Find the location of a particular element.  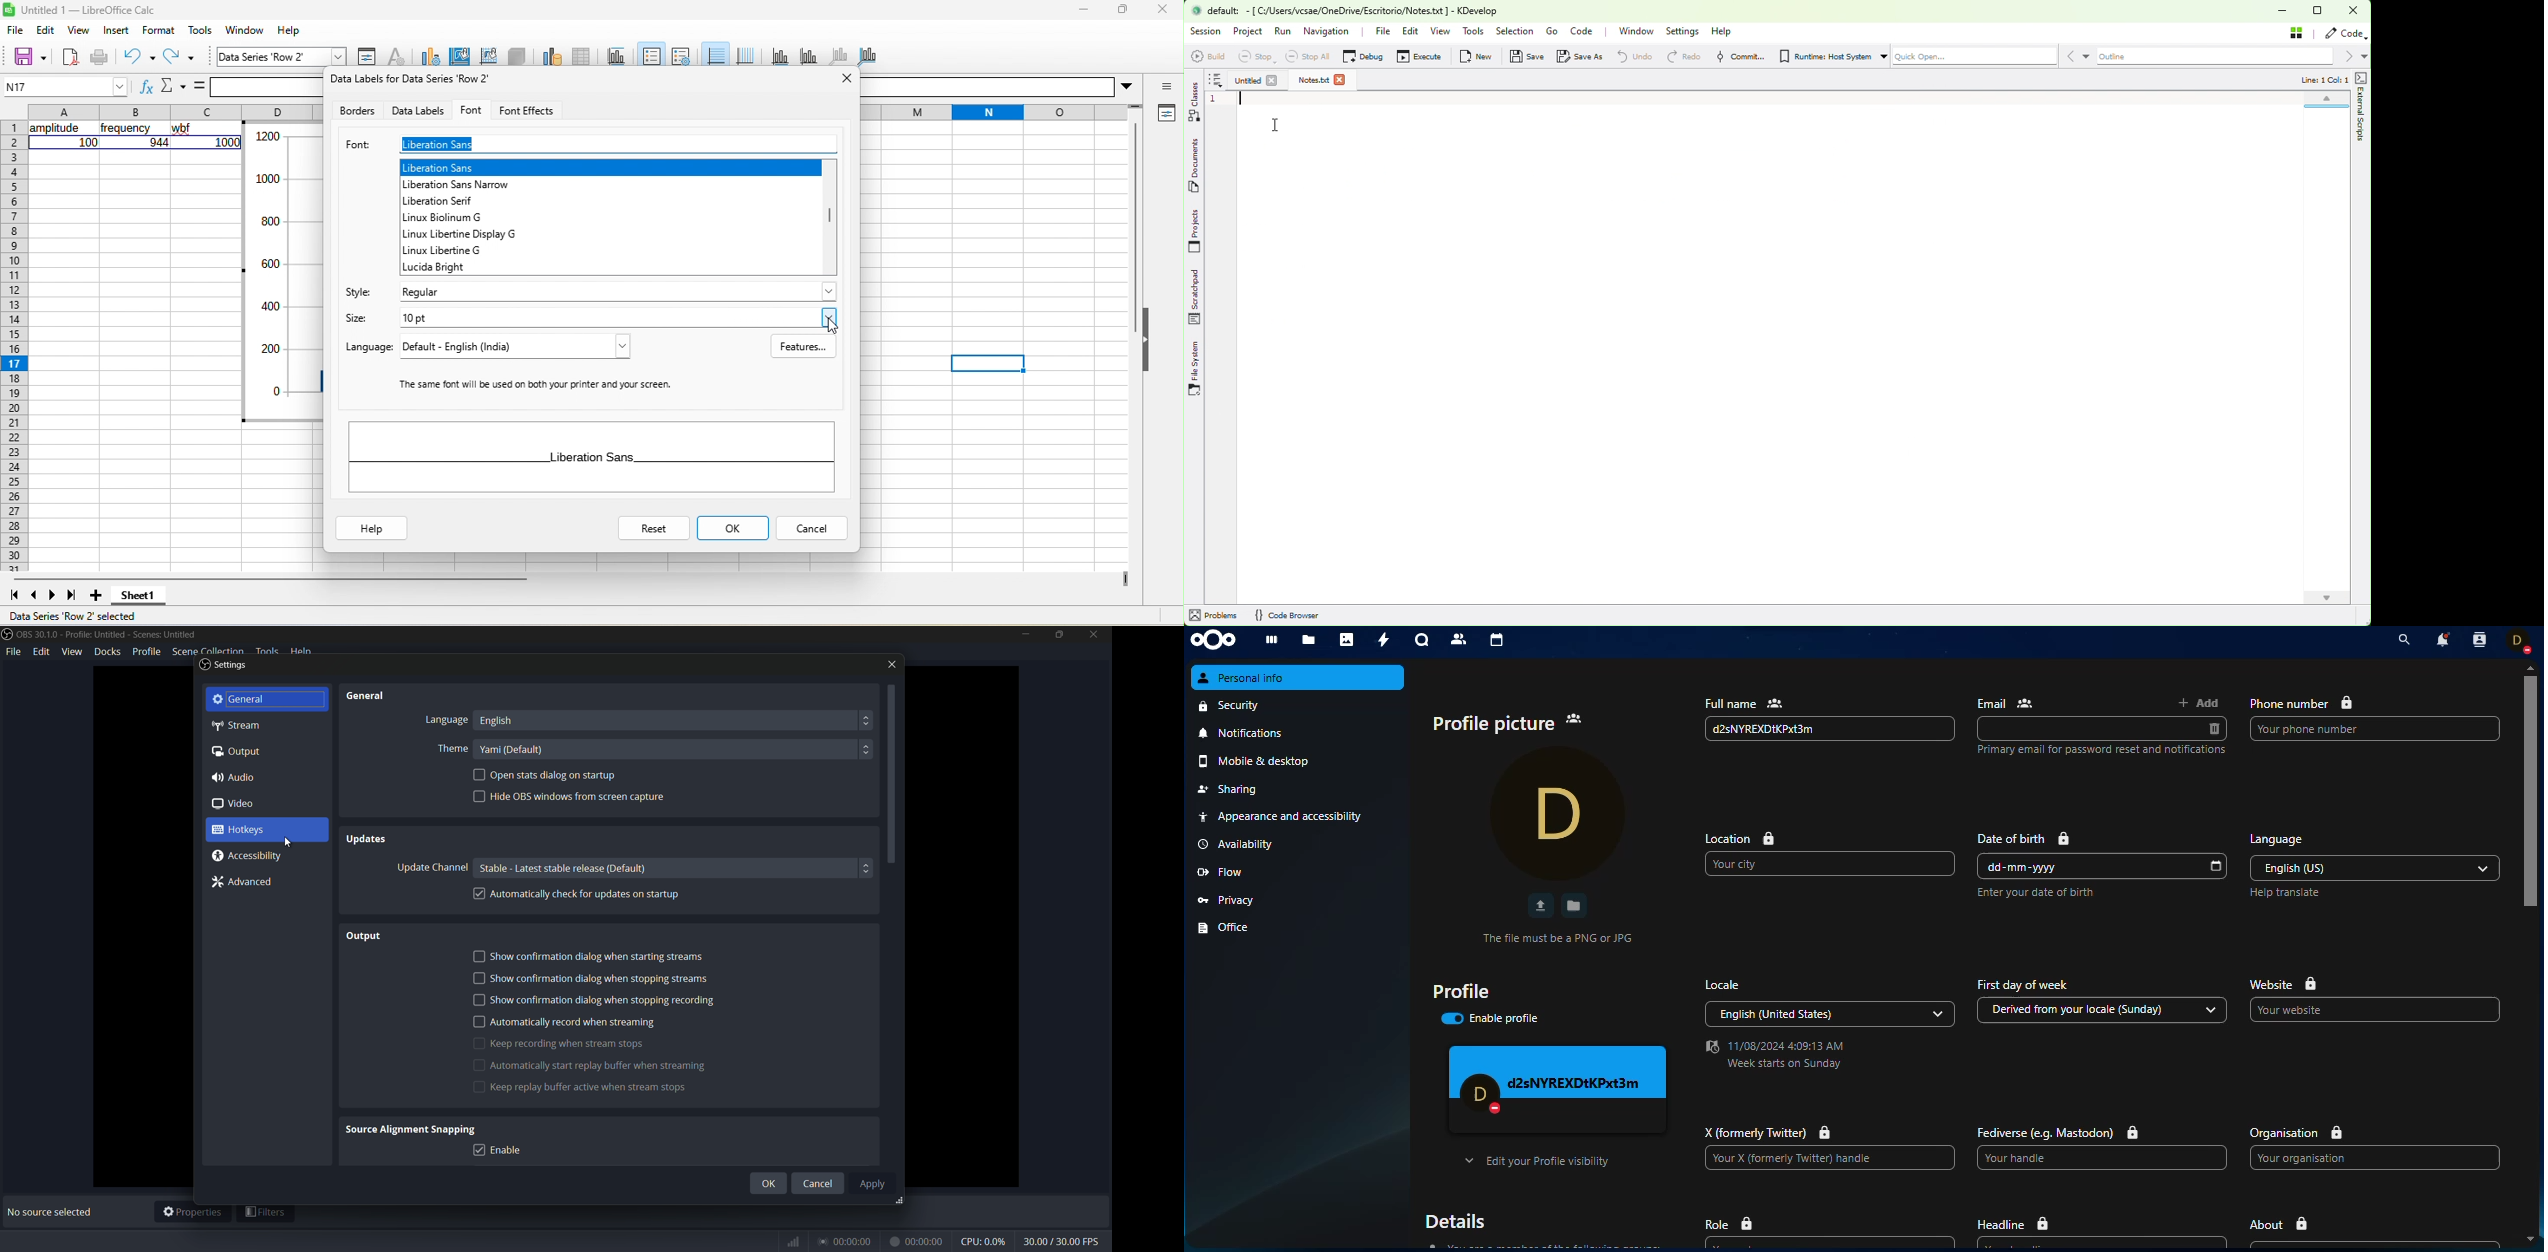

The file must be a PNG or JPG is located at coordinates (1557, 938).